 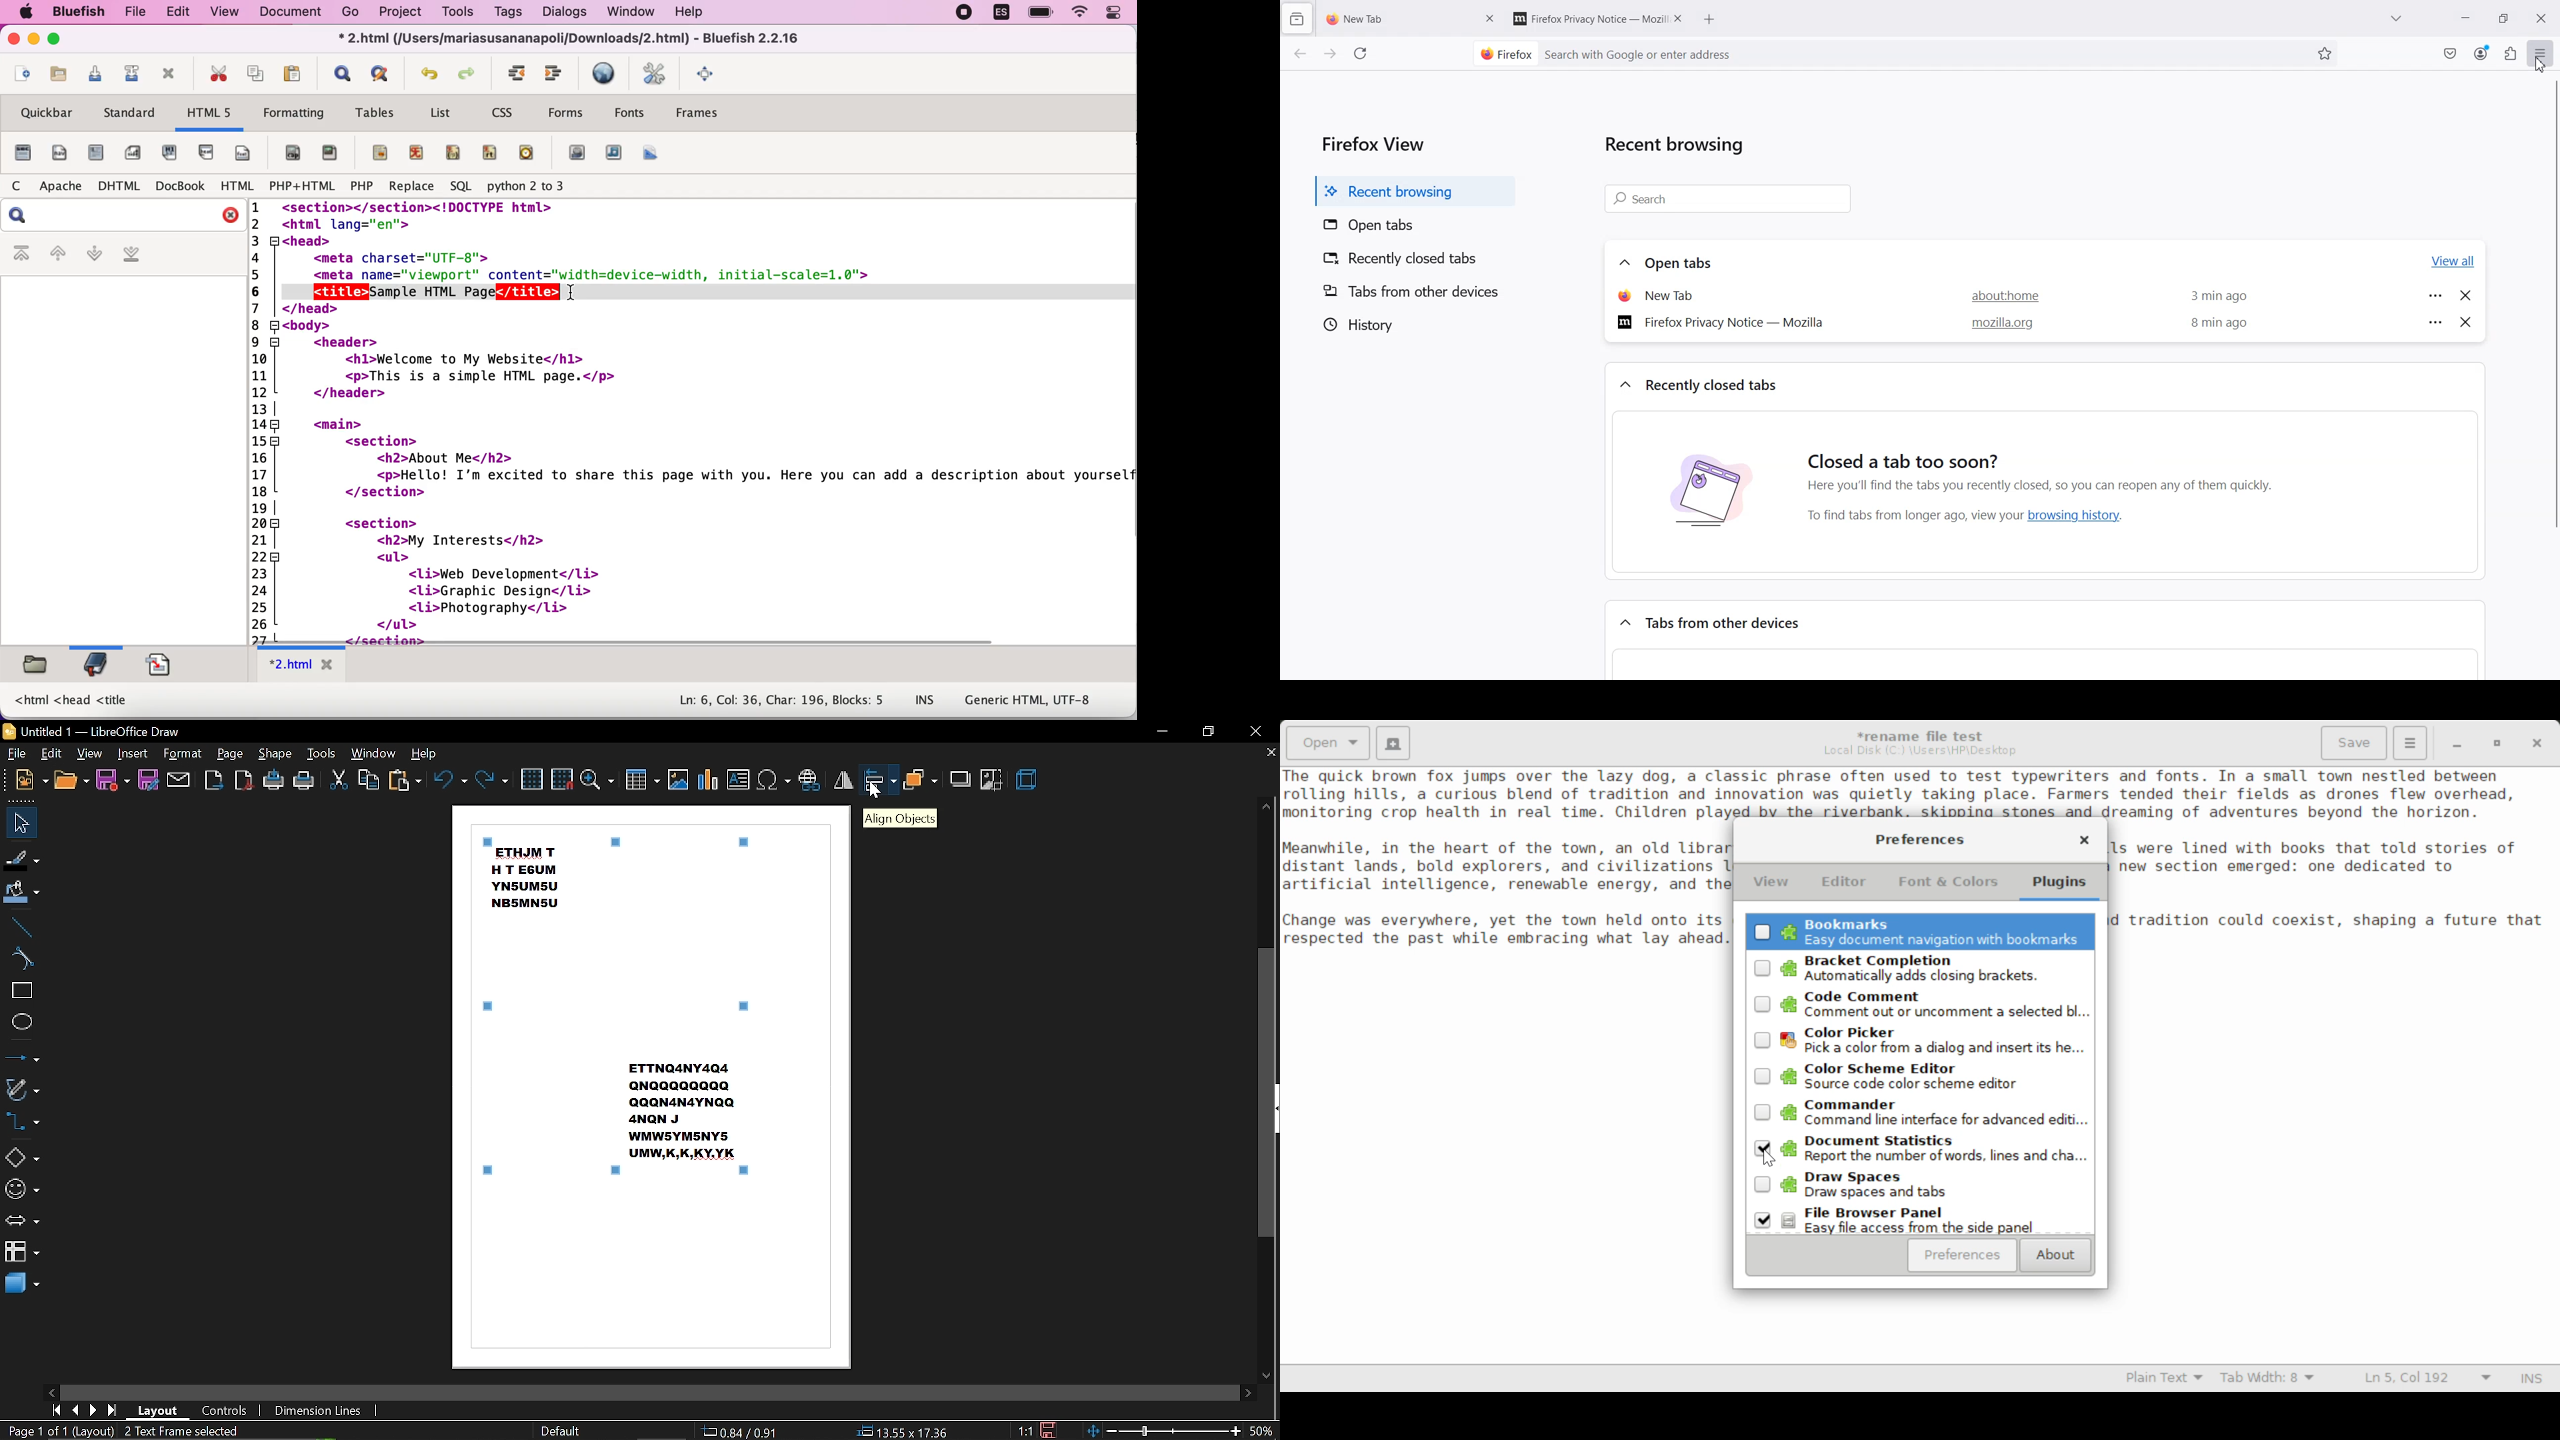 I want to click on selected canvas, so click(x=622, y=1011).